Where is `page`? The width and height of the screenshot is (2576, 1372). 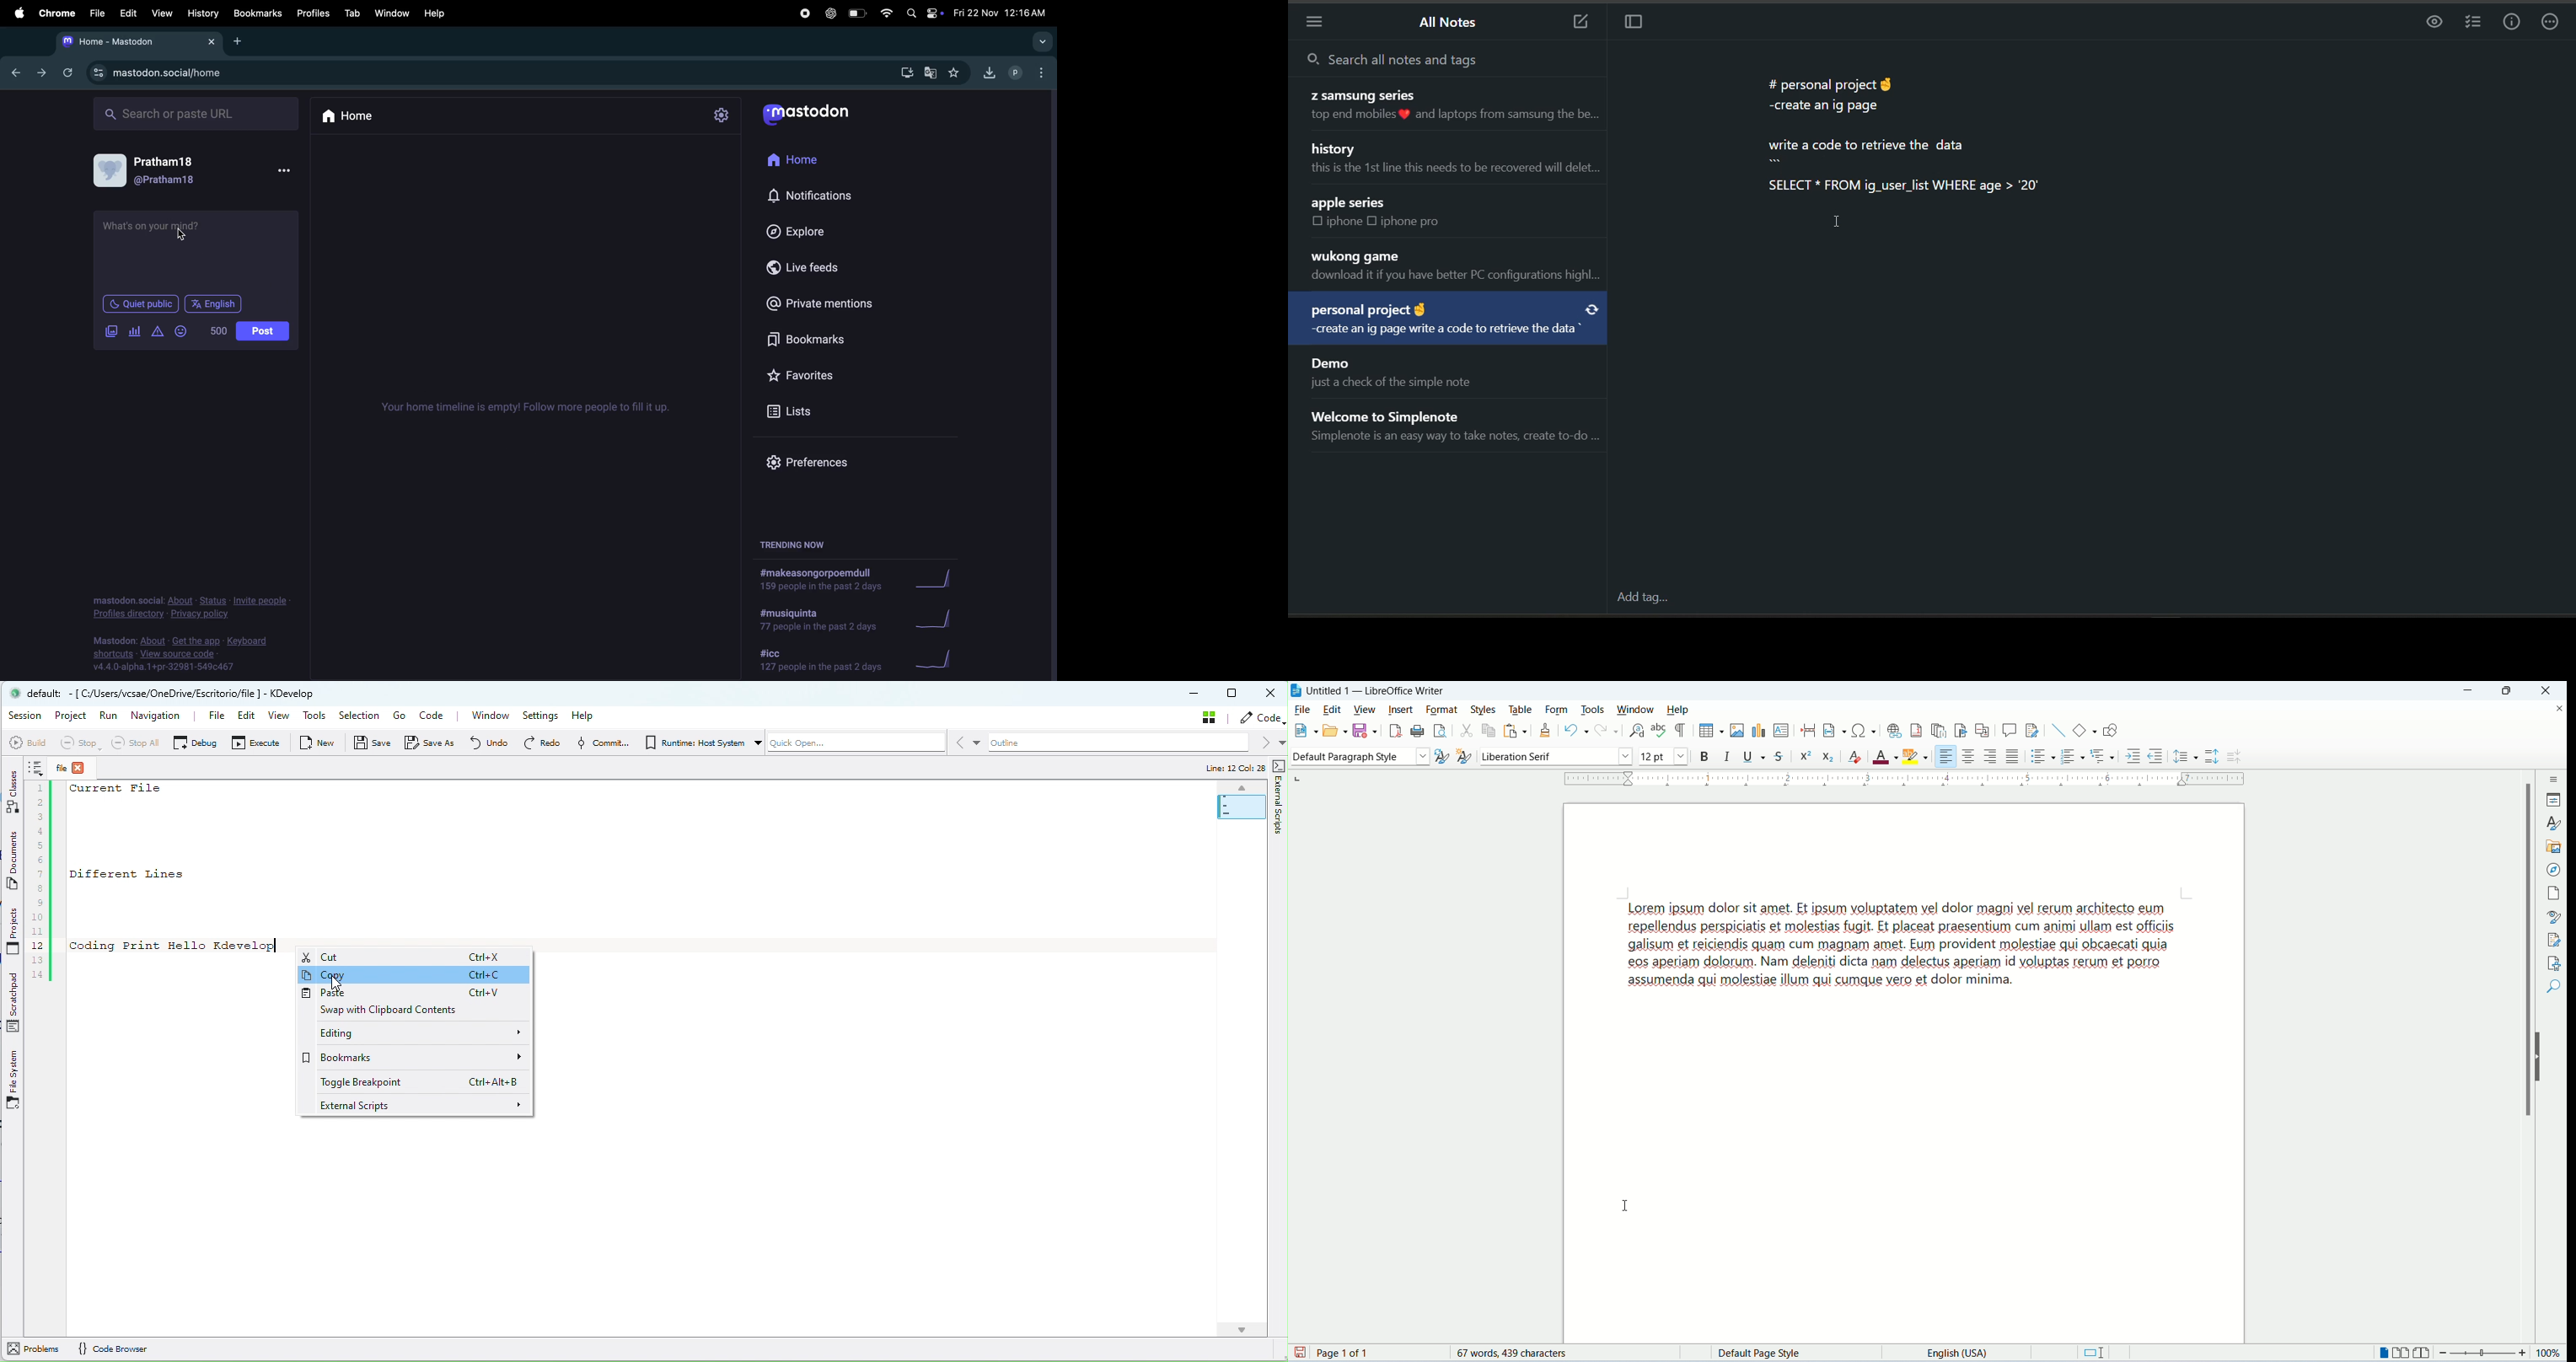
page is located at coordinates (2554, 893).